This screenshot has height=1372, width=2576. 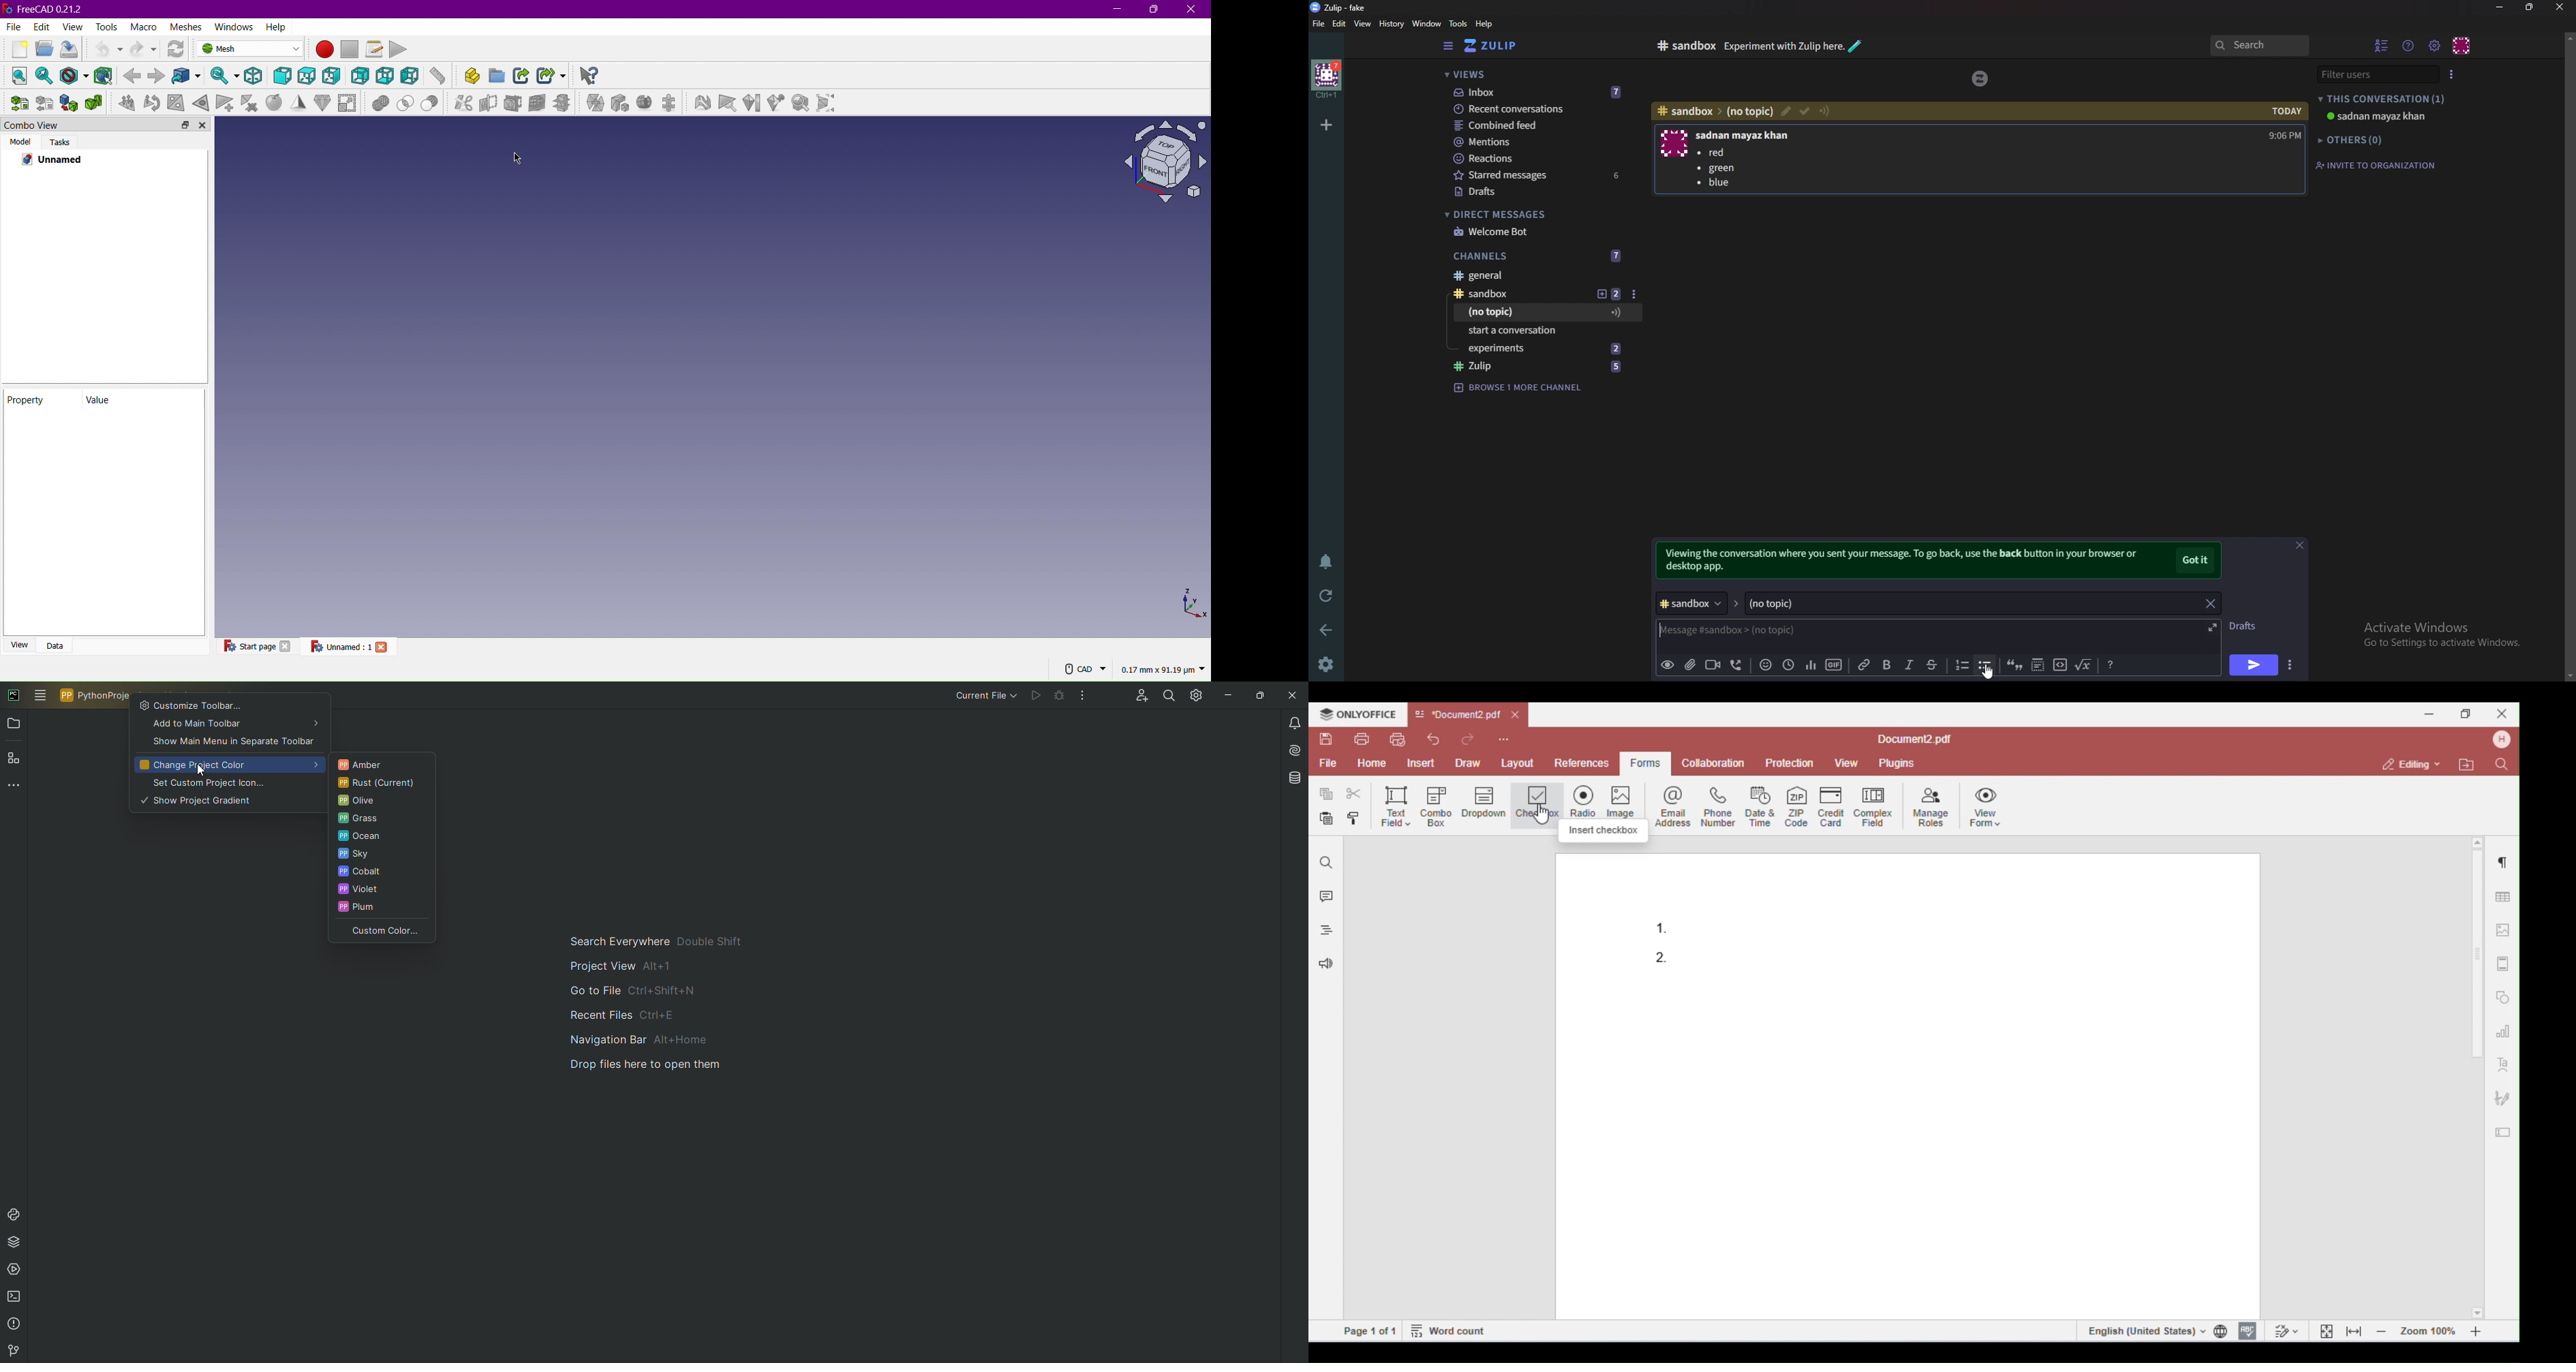 What do you see at coordinates (93, 102) in the screenshot?
I see `Regular solid` at bounding box center [93, 102].